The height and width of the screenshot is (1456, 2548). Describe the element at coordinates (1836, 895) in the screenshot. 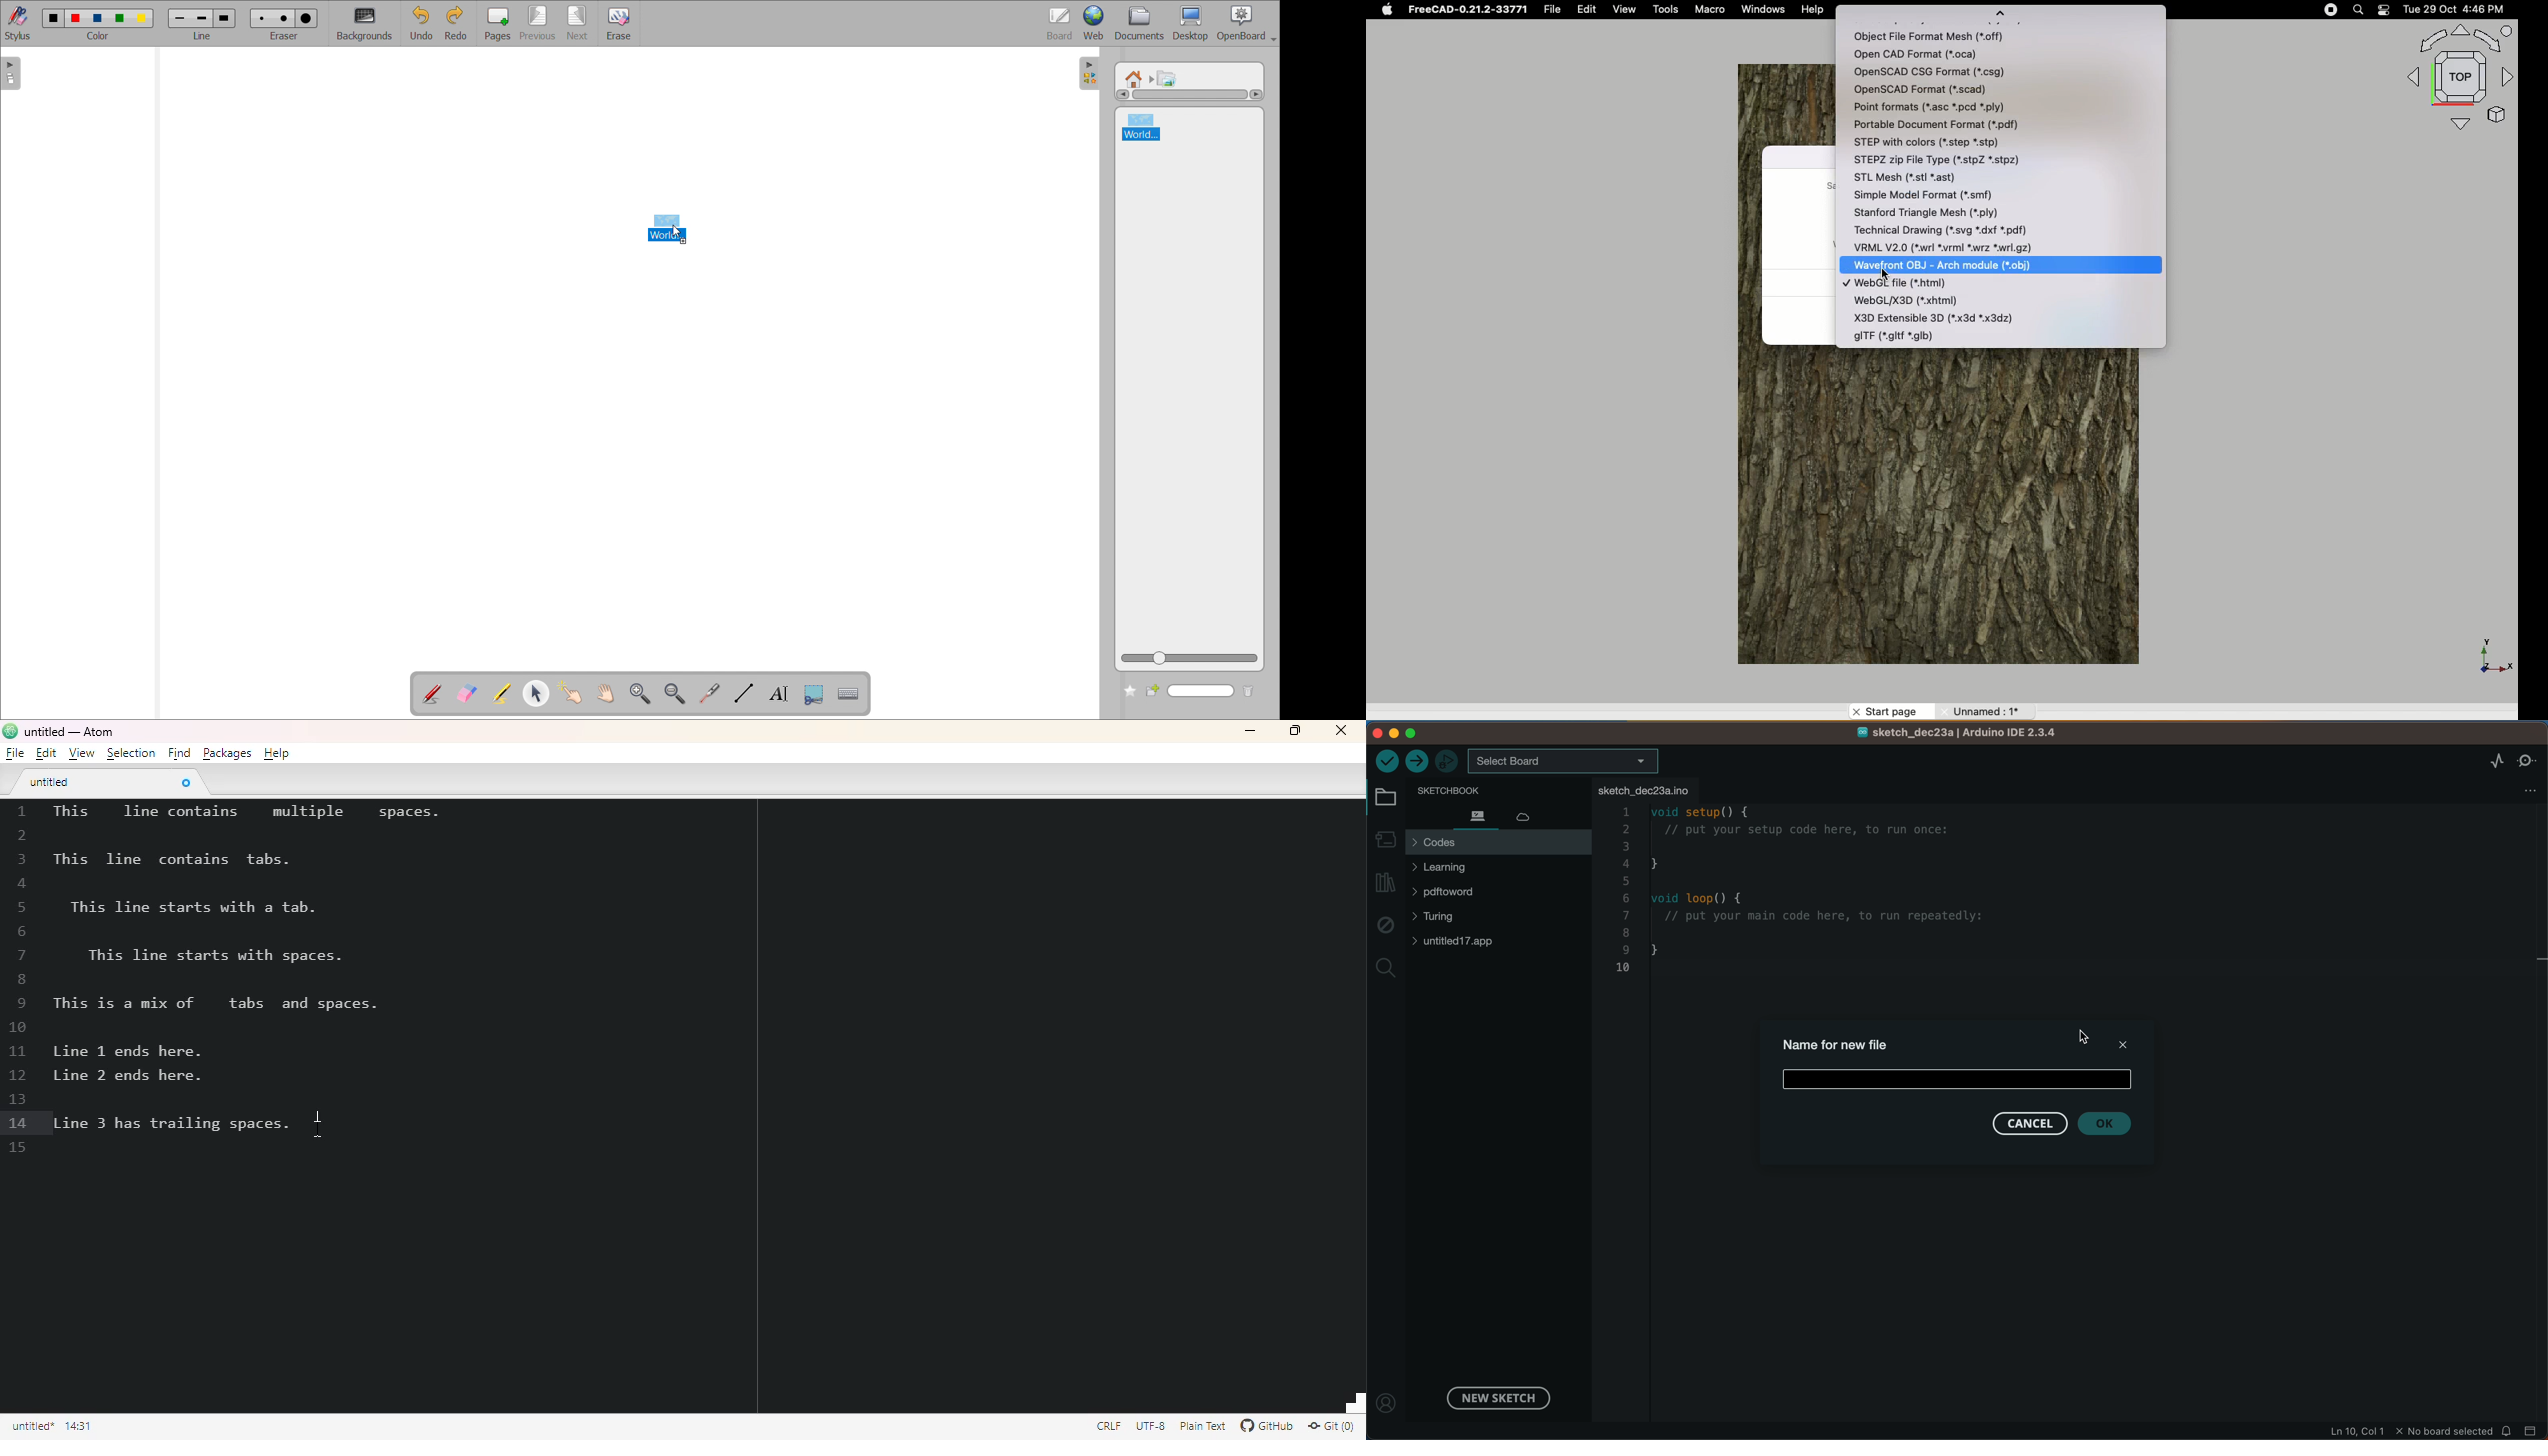

I see `code` at that location.